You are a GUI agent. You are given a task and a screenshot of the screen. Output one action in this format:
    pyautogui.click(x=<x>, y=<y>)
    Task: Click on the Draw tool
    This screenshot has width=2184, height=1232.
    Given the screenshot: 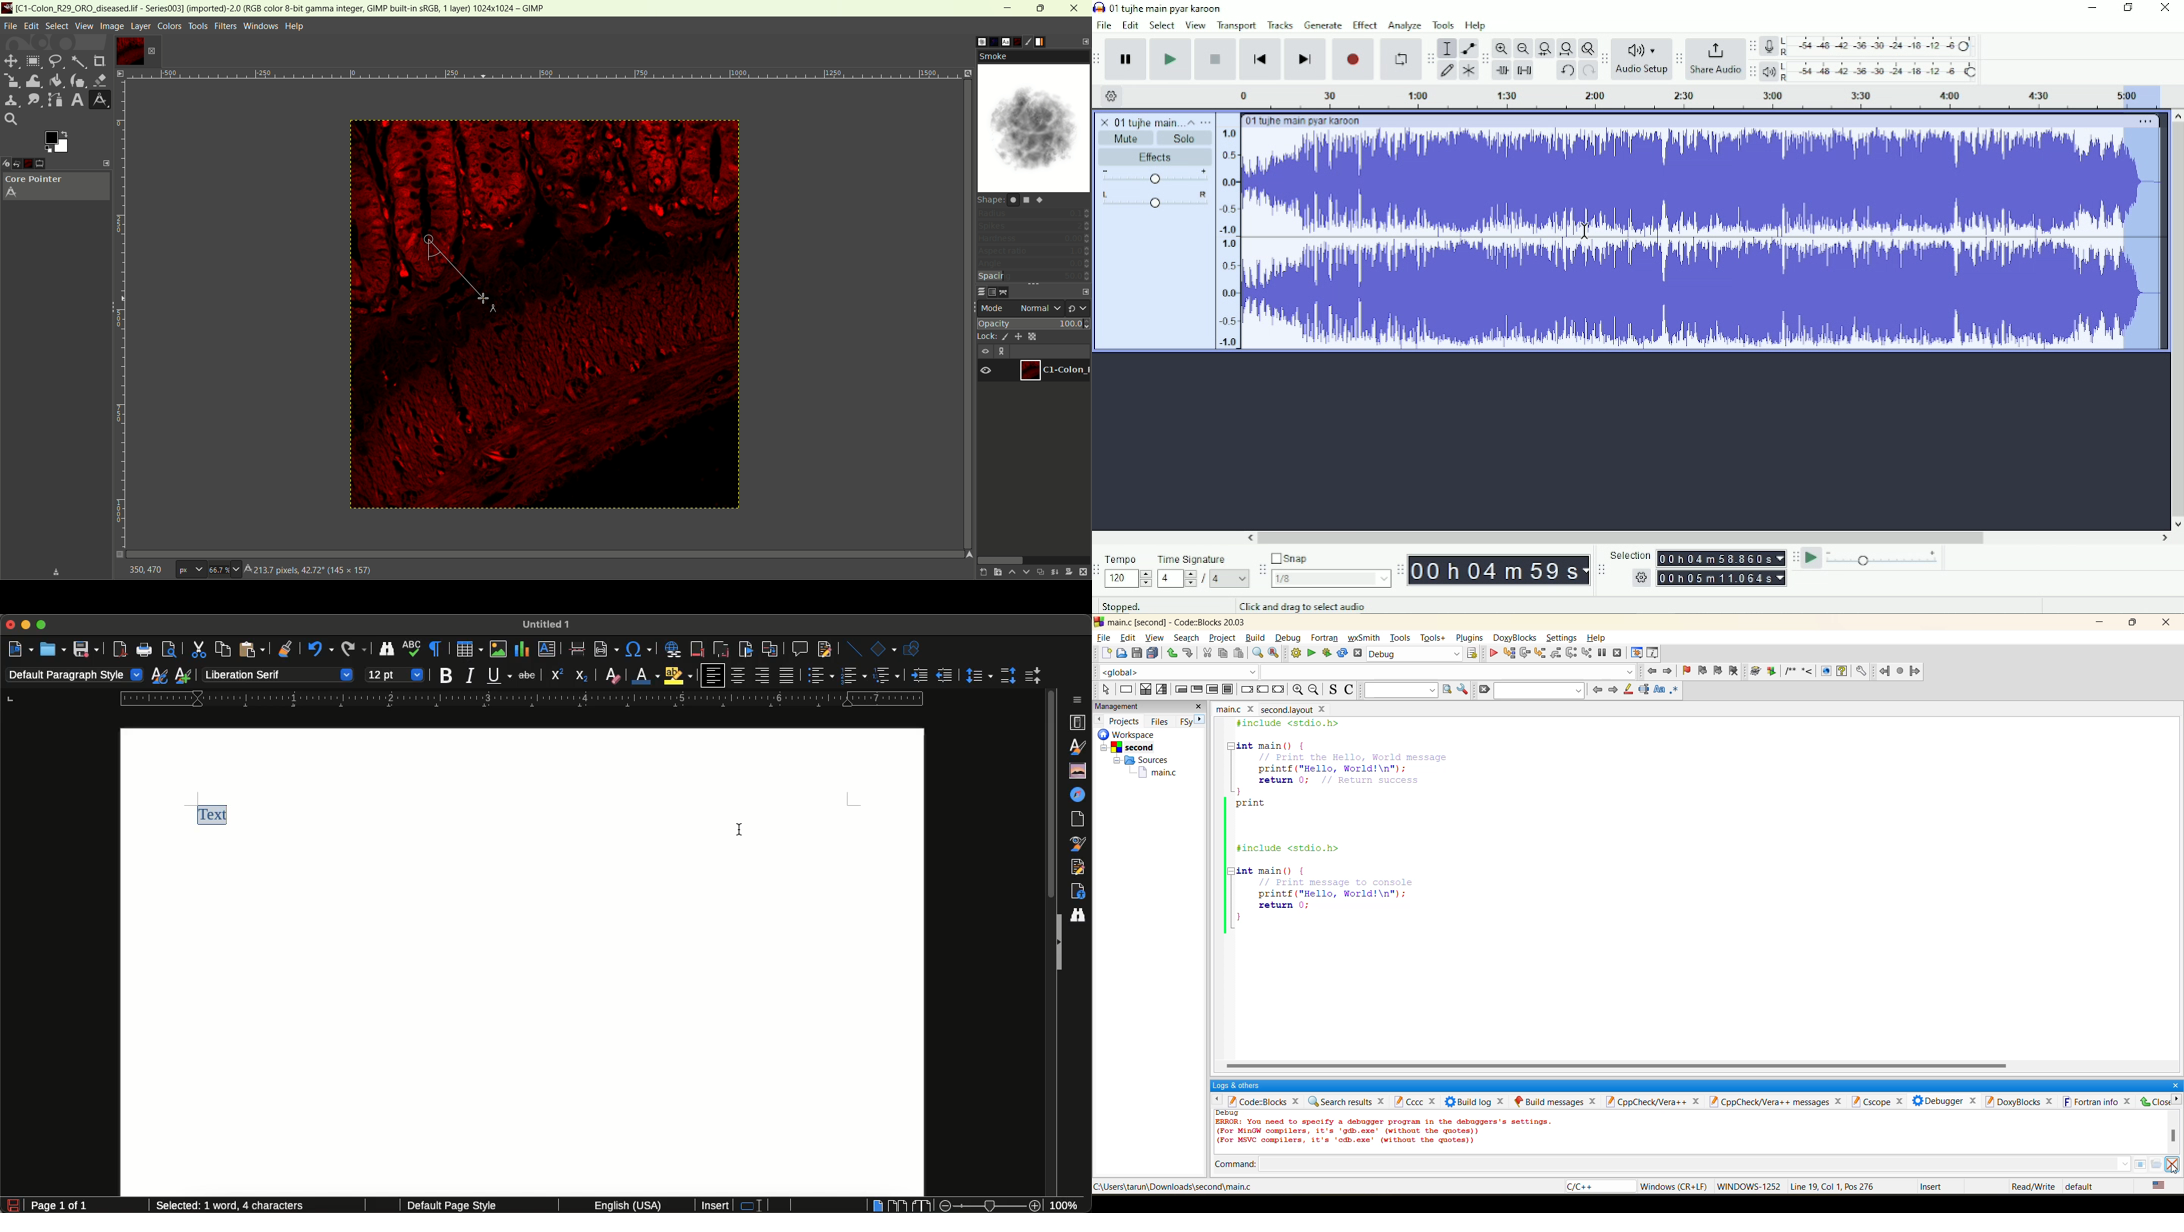 What is the action you would take?
    pyautogui.click(x=1446, y=70)
    